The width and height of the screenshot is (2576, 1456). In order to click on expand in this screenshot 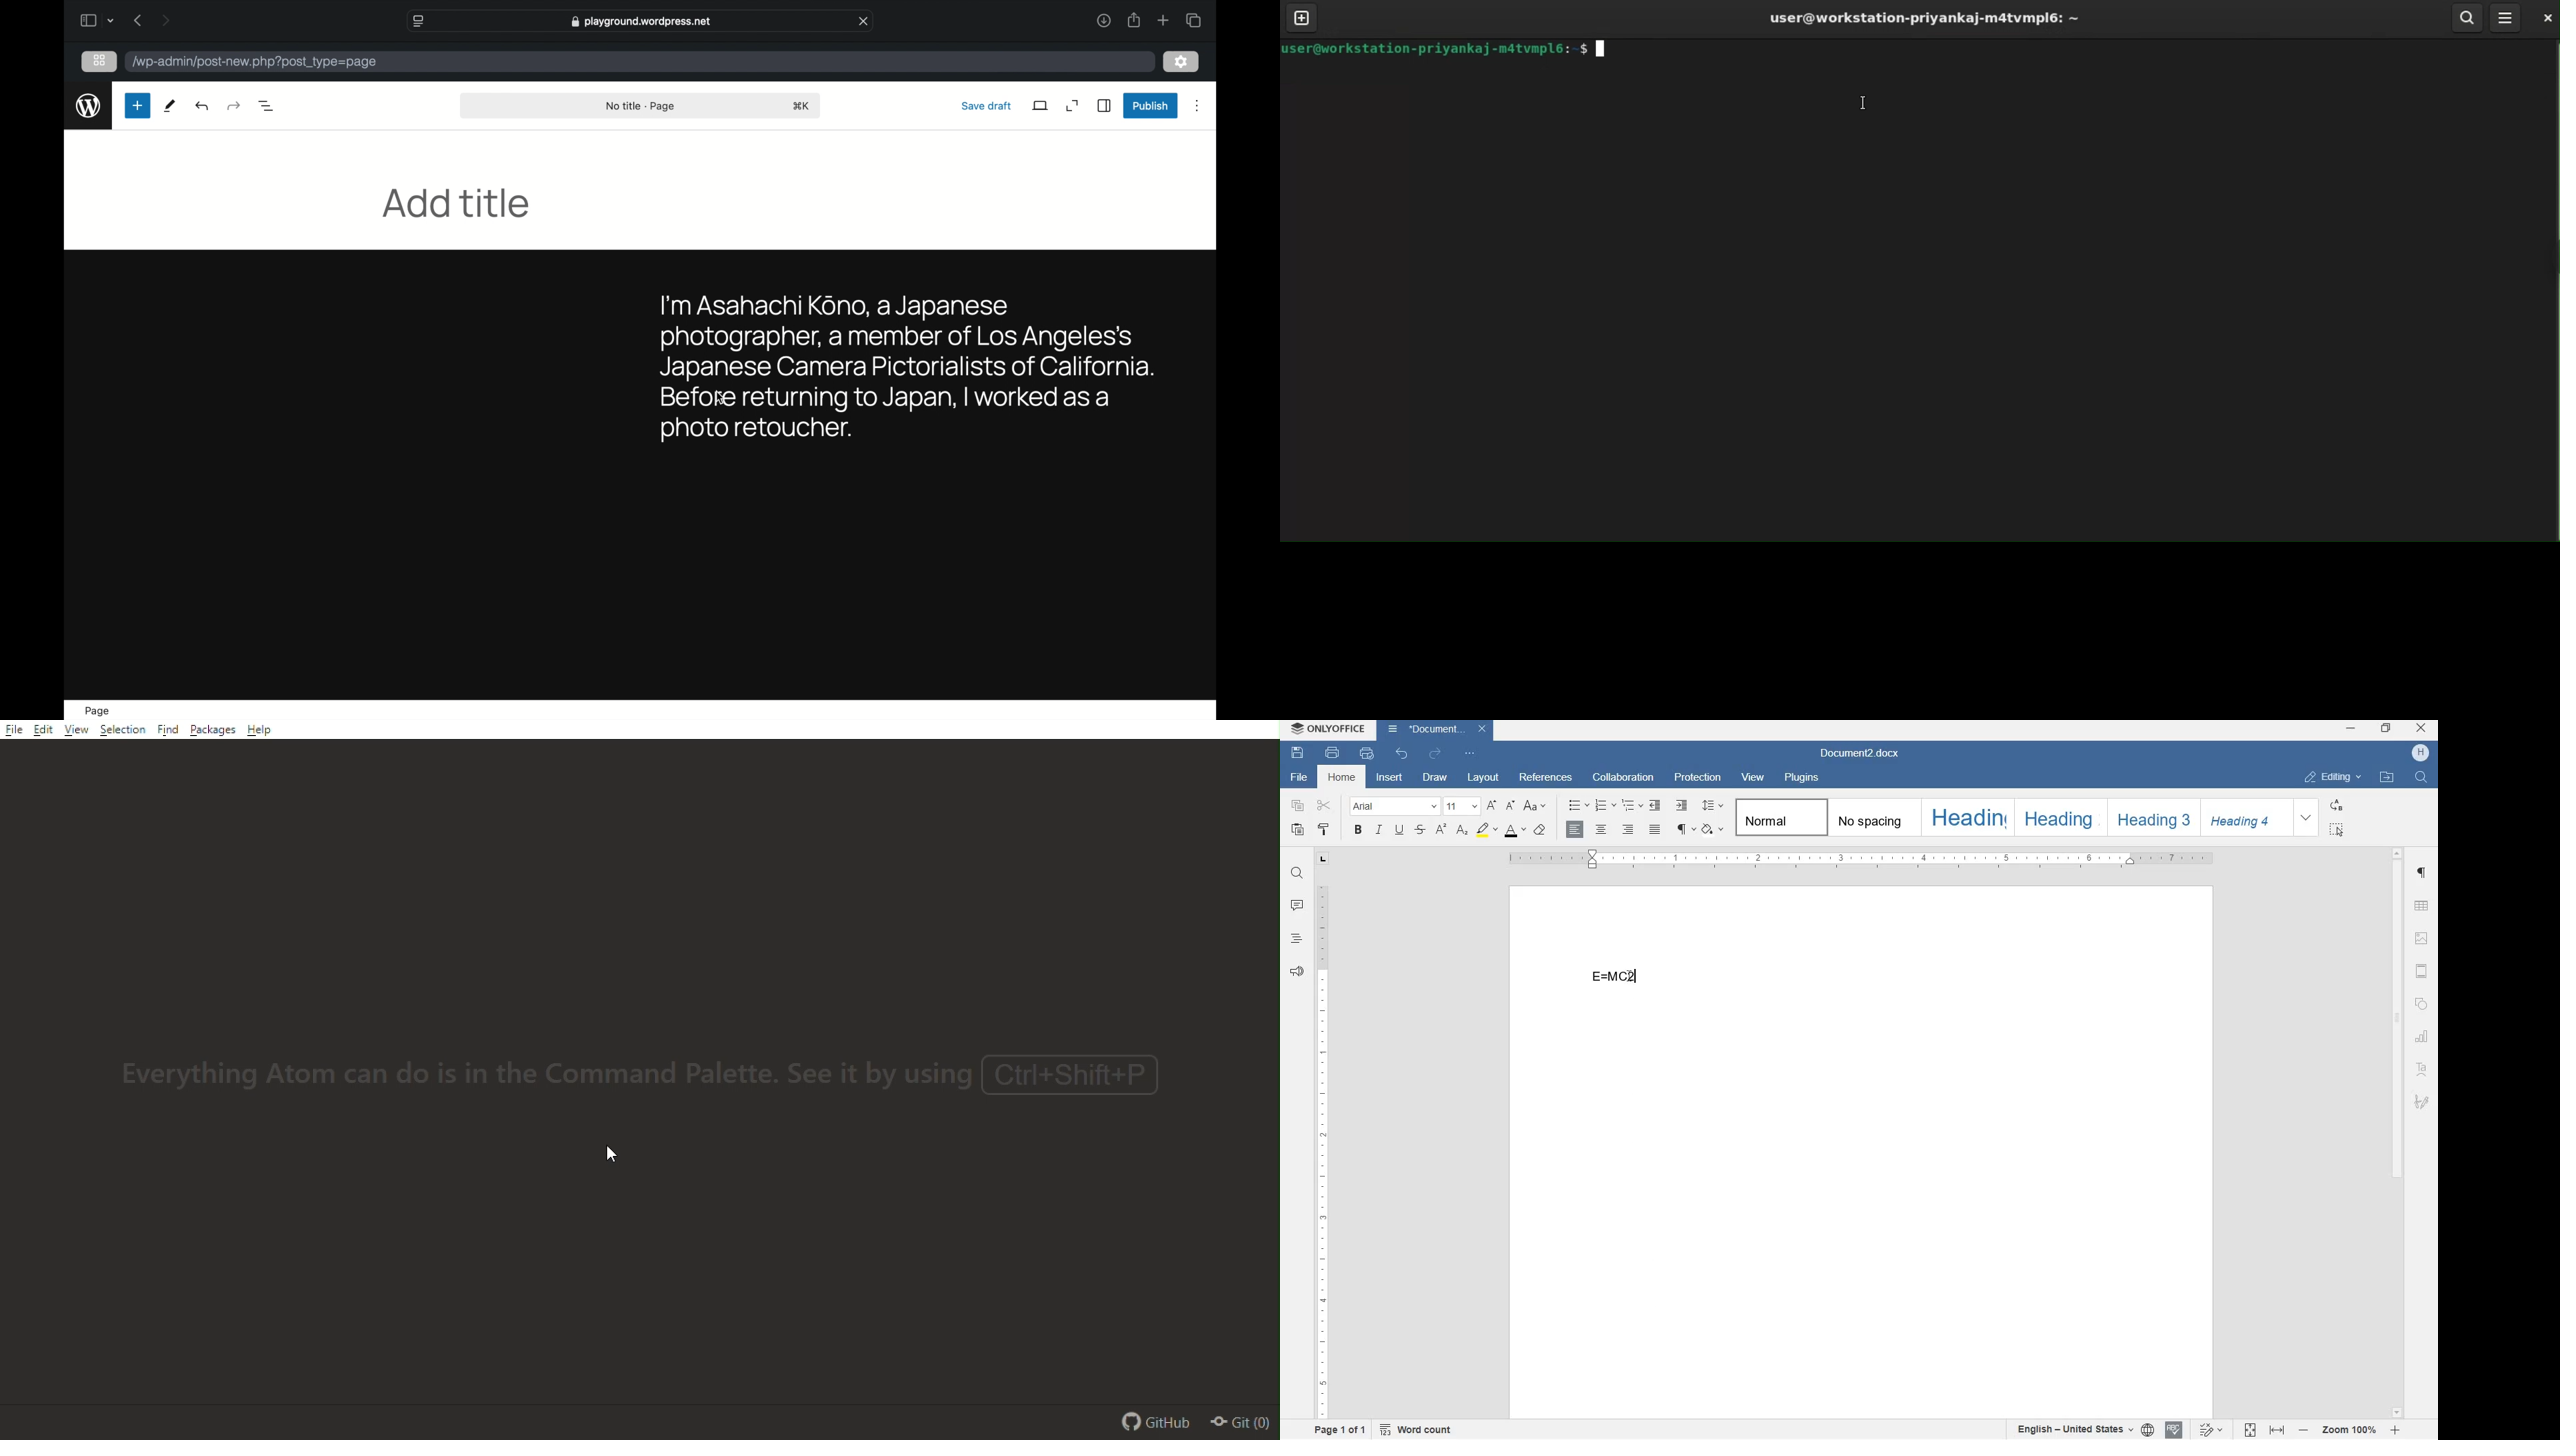, I will do `click(1073, 106)`.